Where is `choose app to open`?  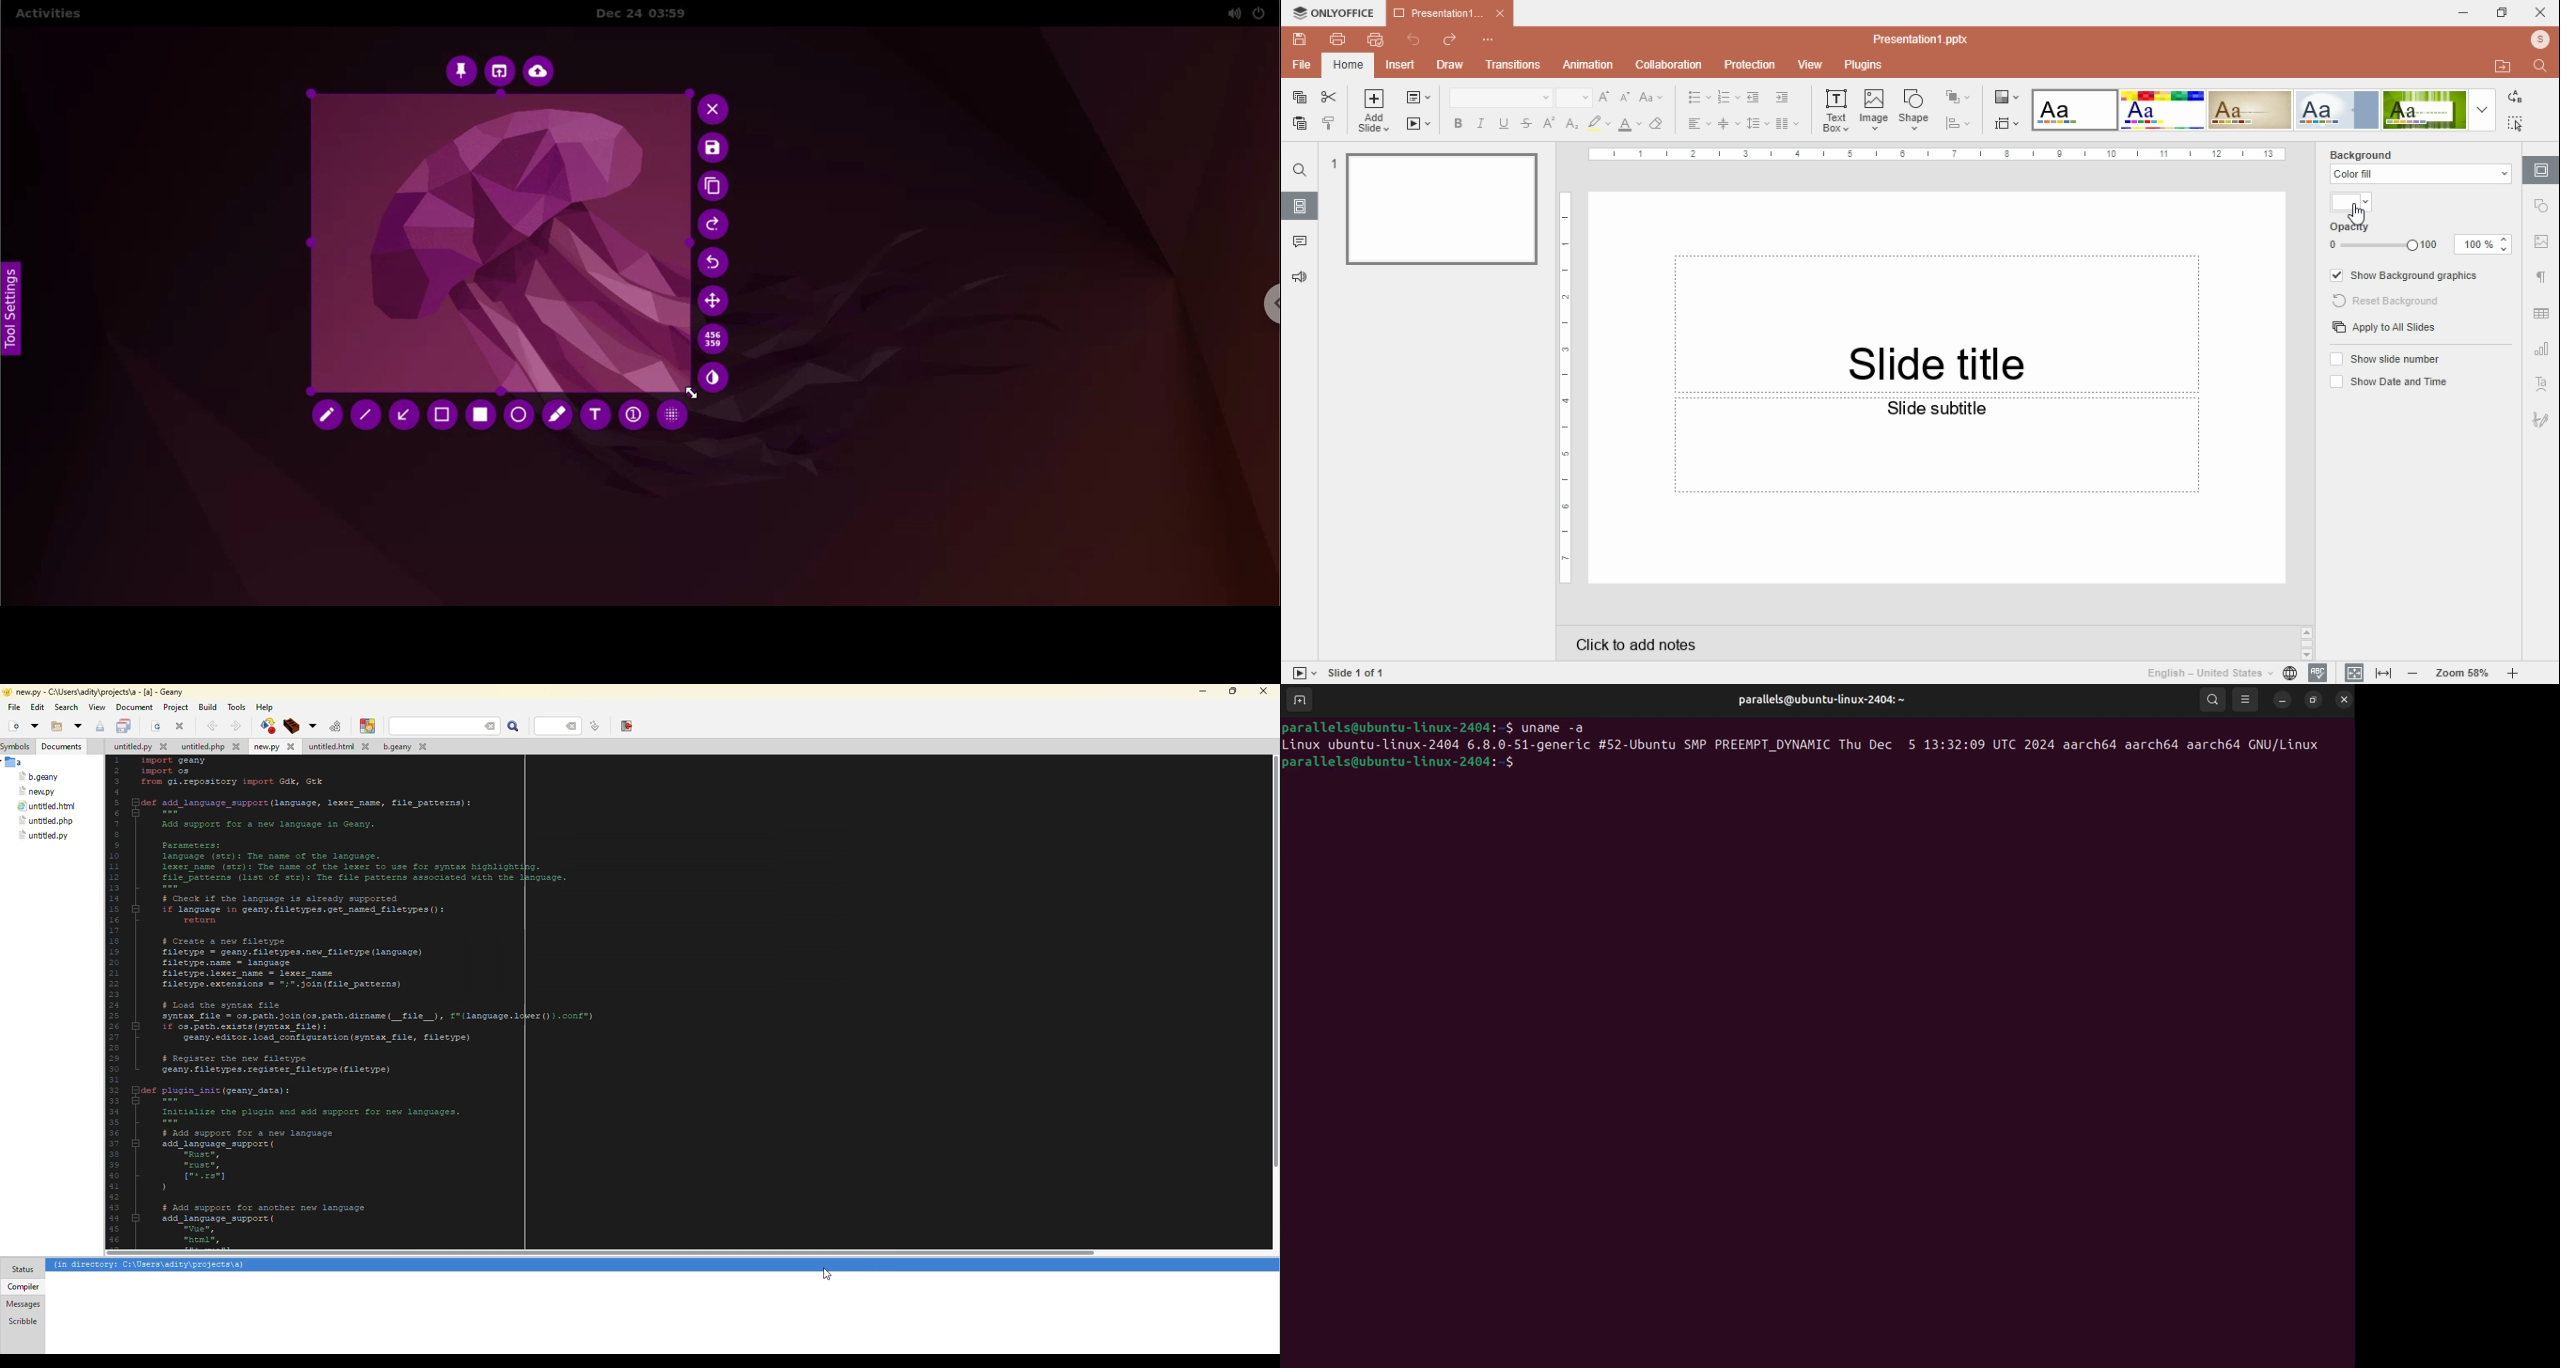
choose app to open is located at coordinates (501, 73).